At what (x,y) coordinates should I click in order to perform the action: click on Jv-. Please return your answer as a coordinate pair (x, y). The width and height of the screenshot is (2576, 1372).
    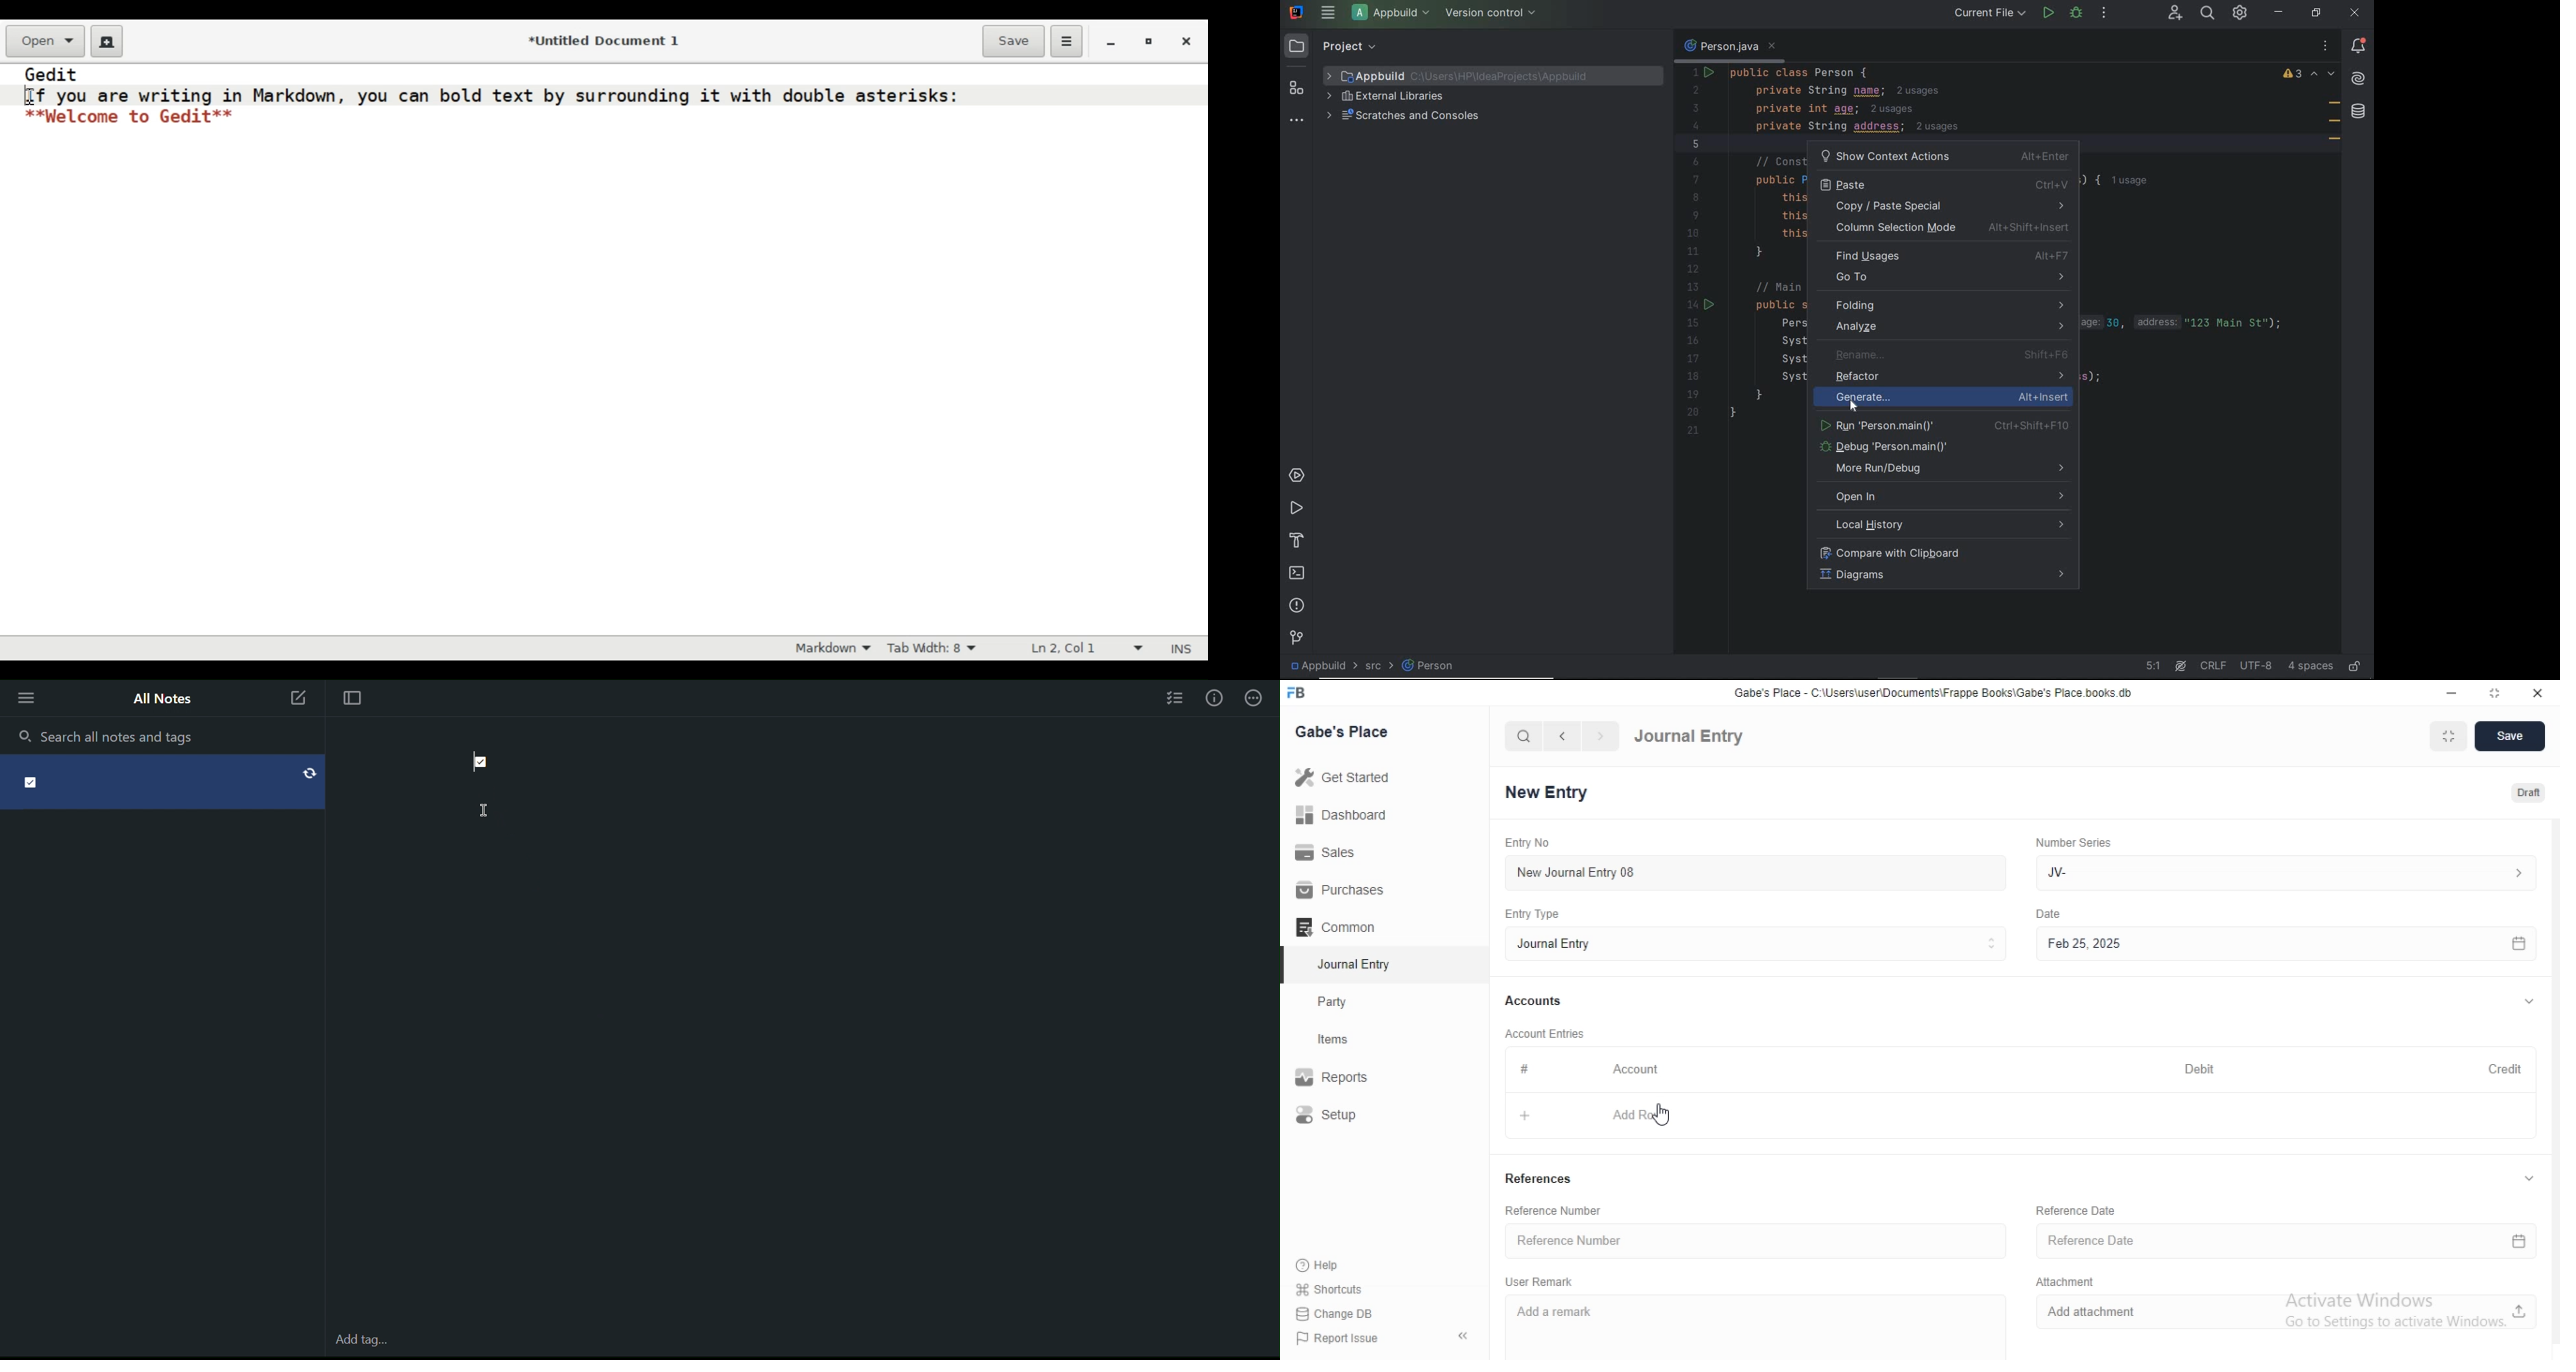
    Looking at the image, I should click on (2290, 871).